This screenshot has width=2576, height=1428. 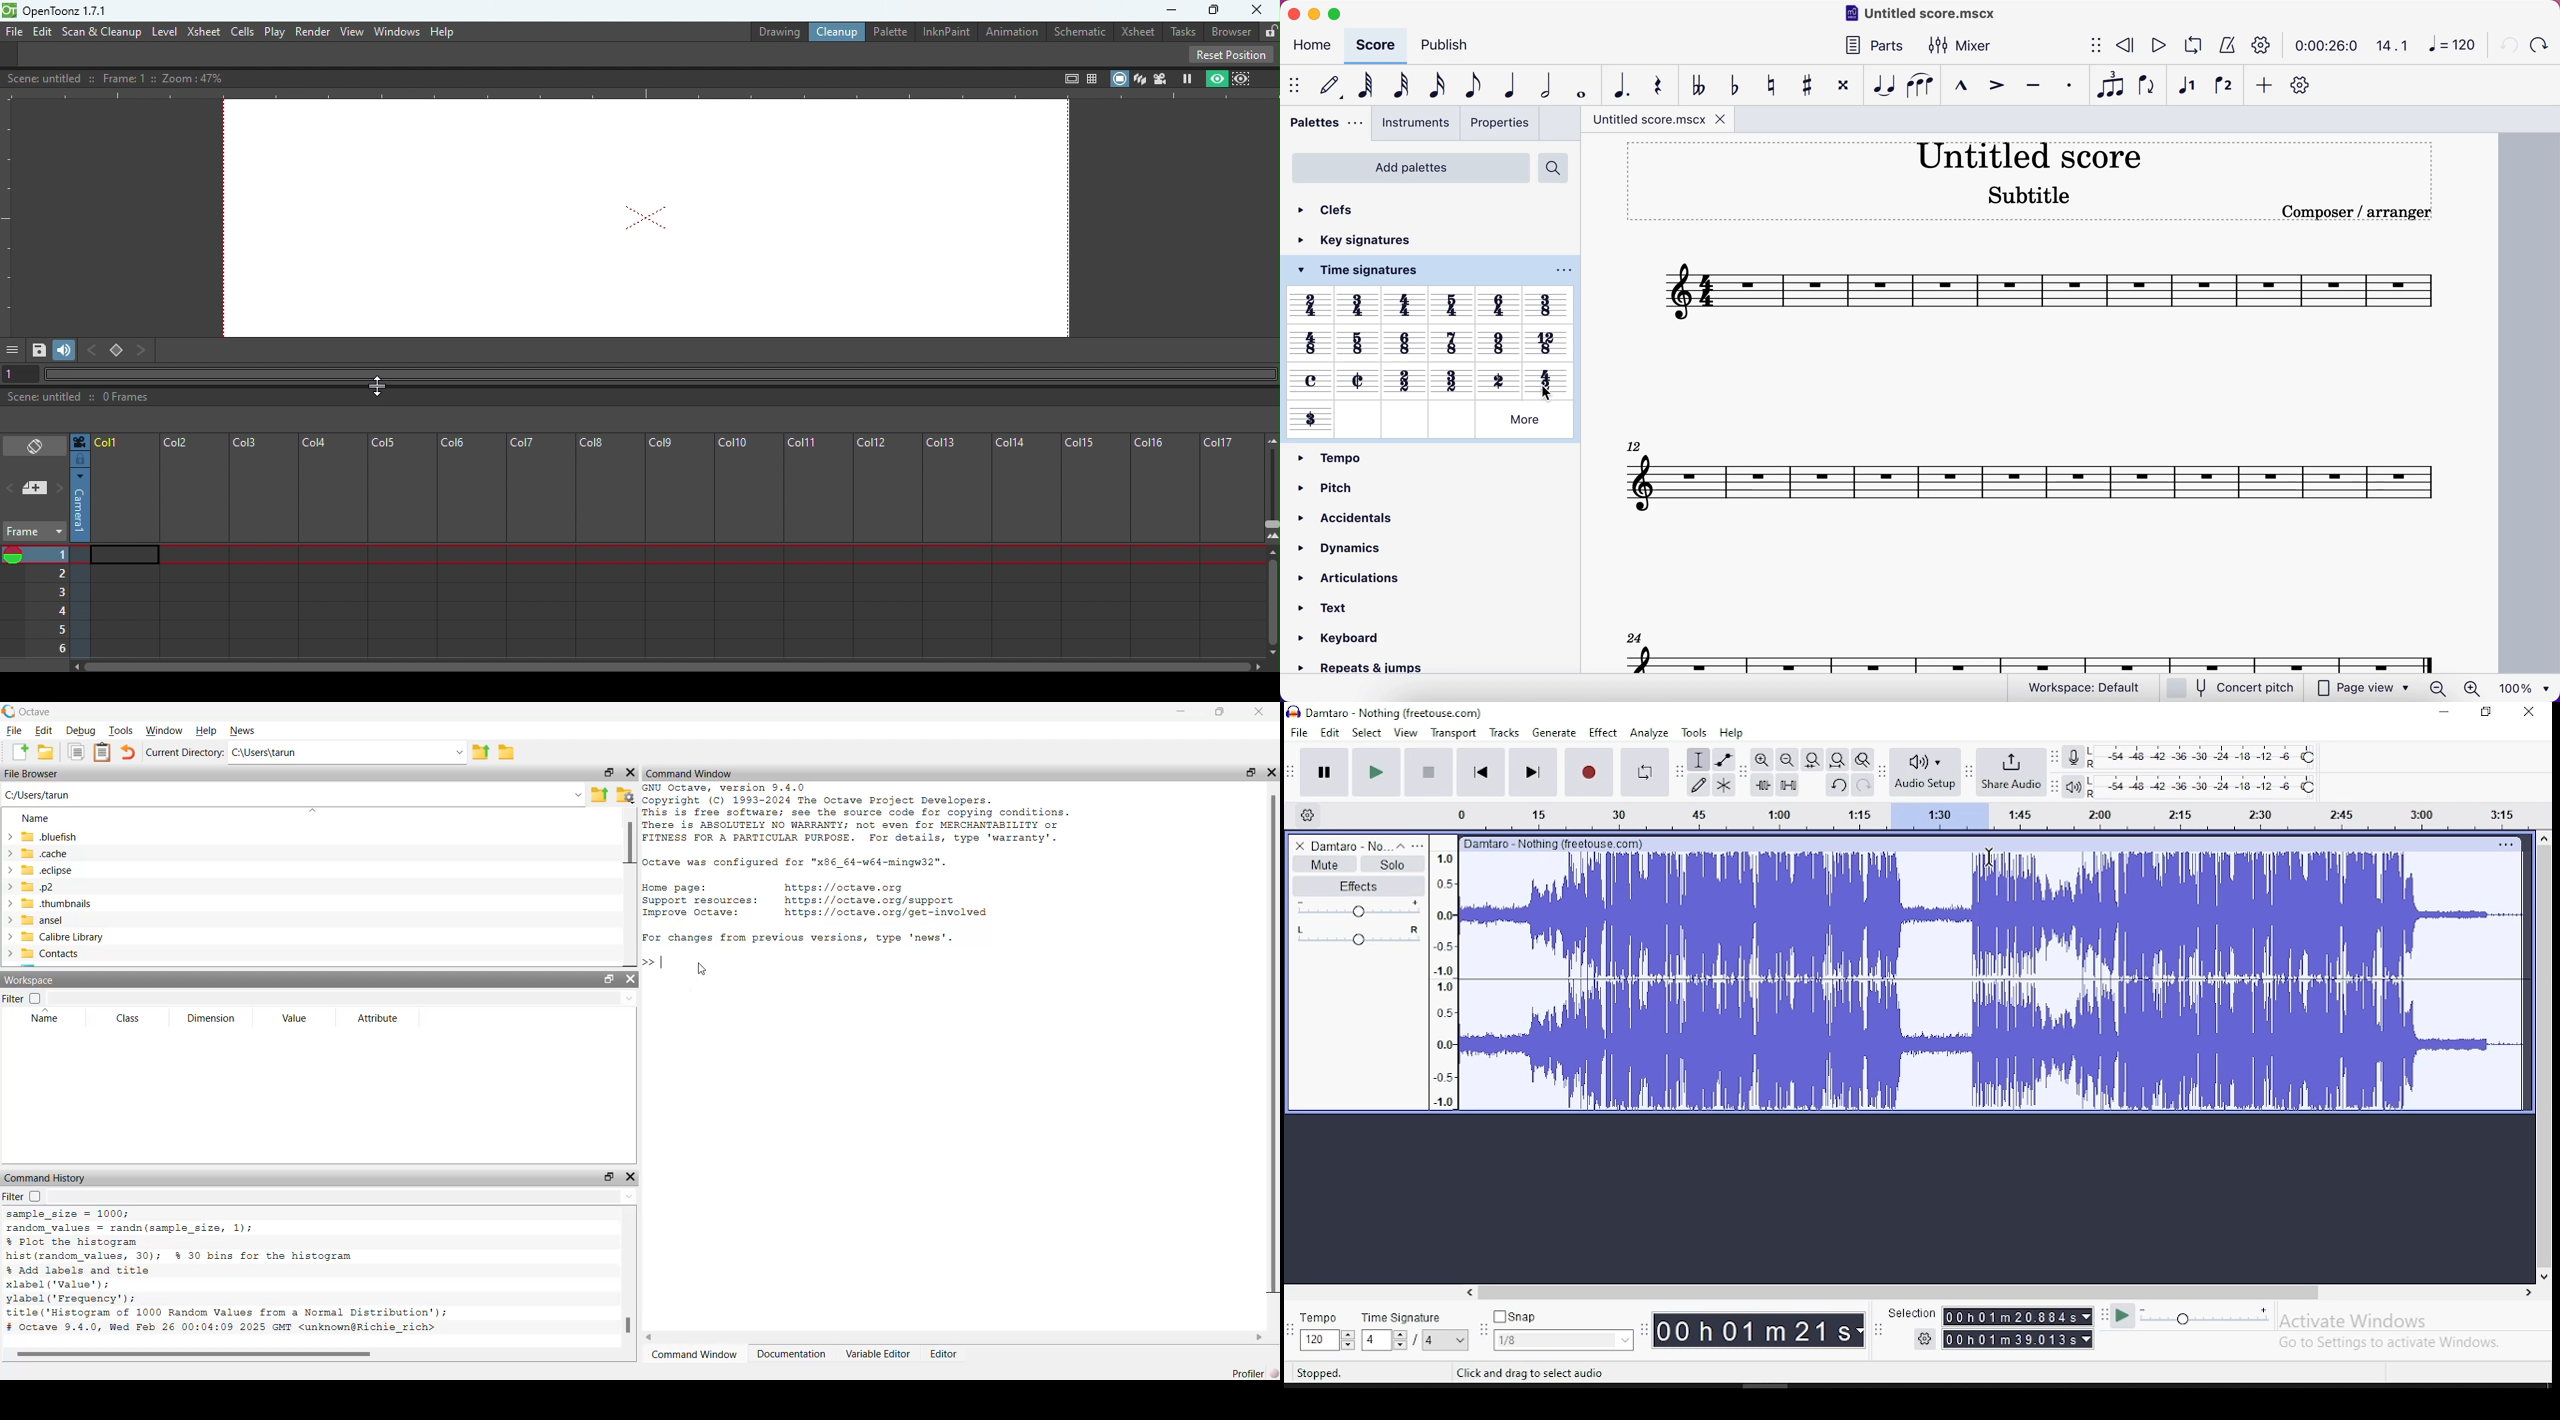 What do you see at coordinates (1318, 1372) in the screenshot?
I see `Stopped.` at bounding box center [1318, 1372].